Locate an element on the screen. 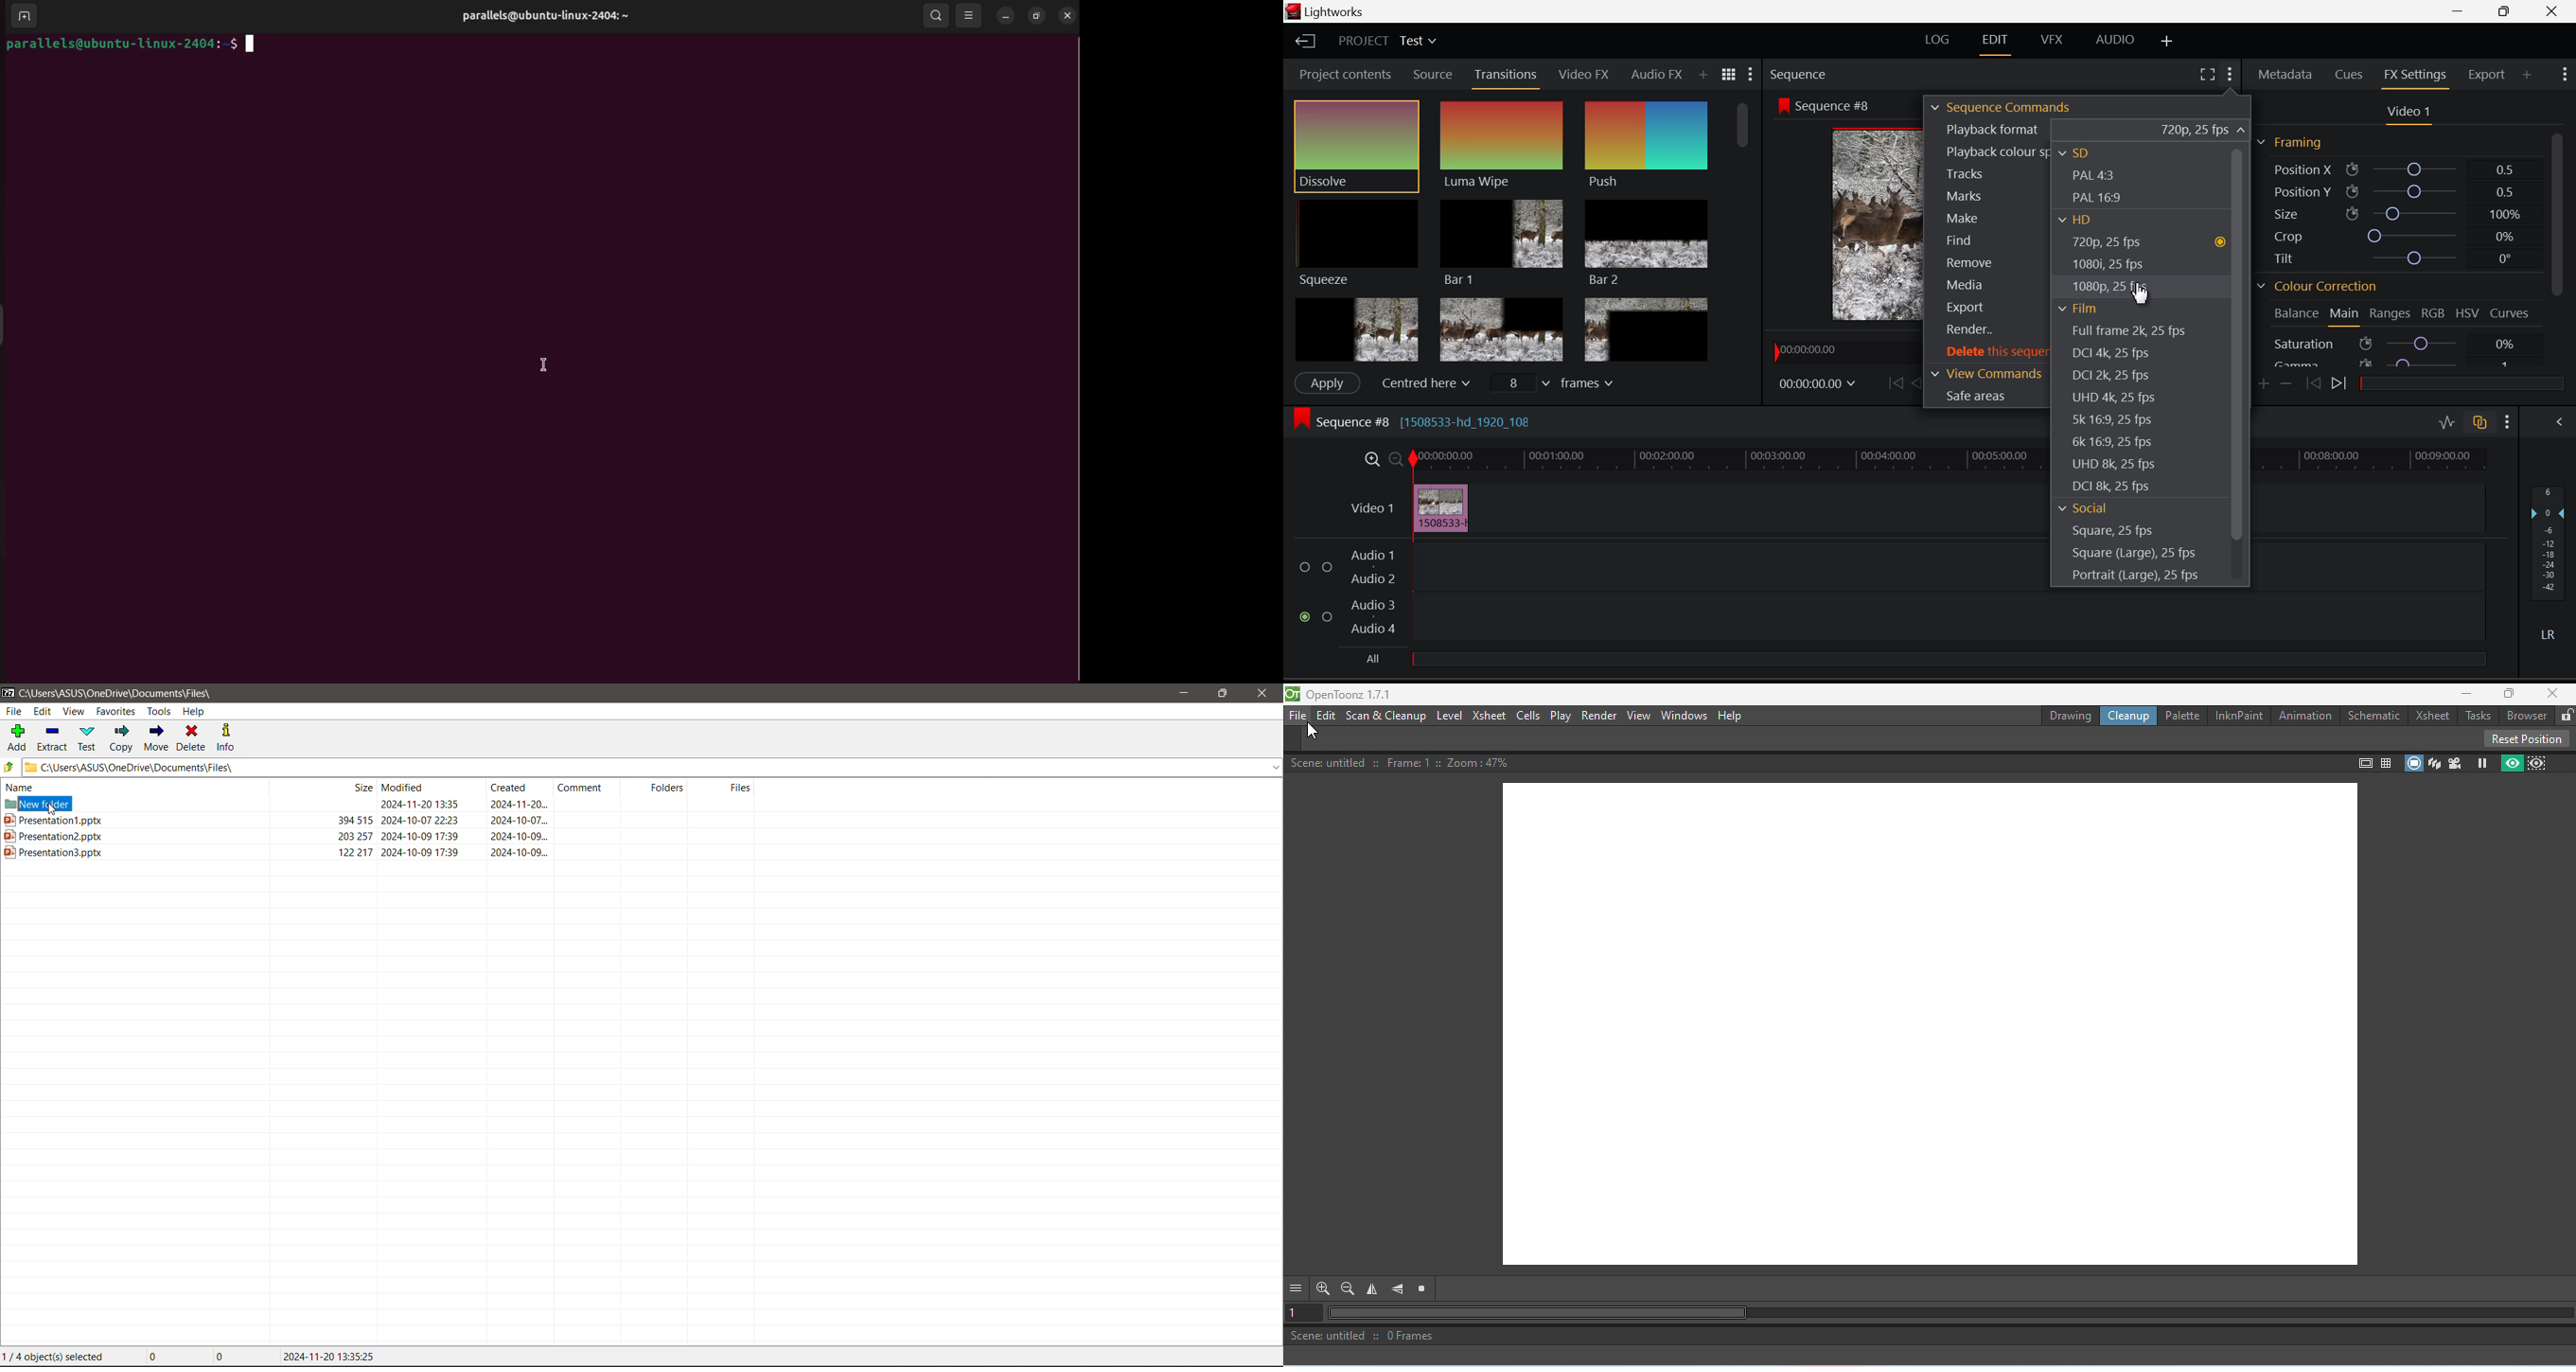 This screenshot has height=1372, width=2576. Restore Down is located at coordinates (2462, 11).